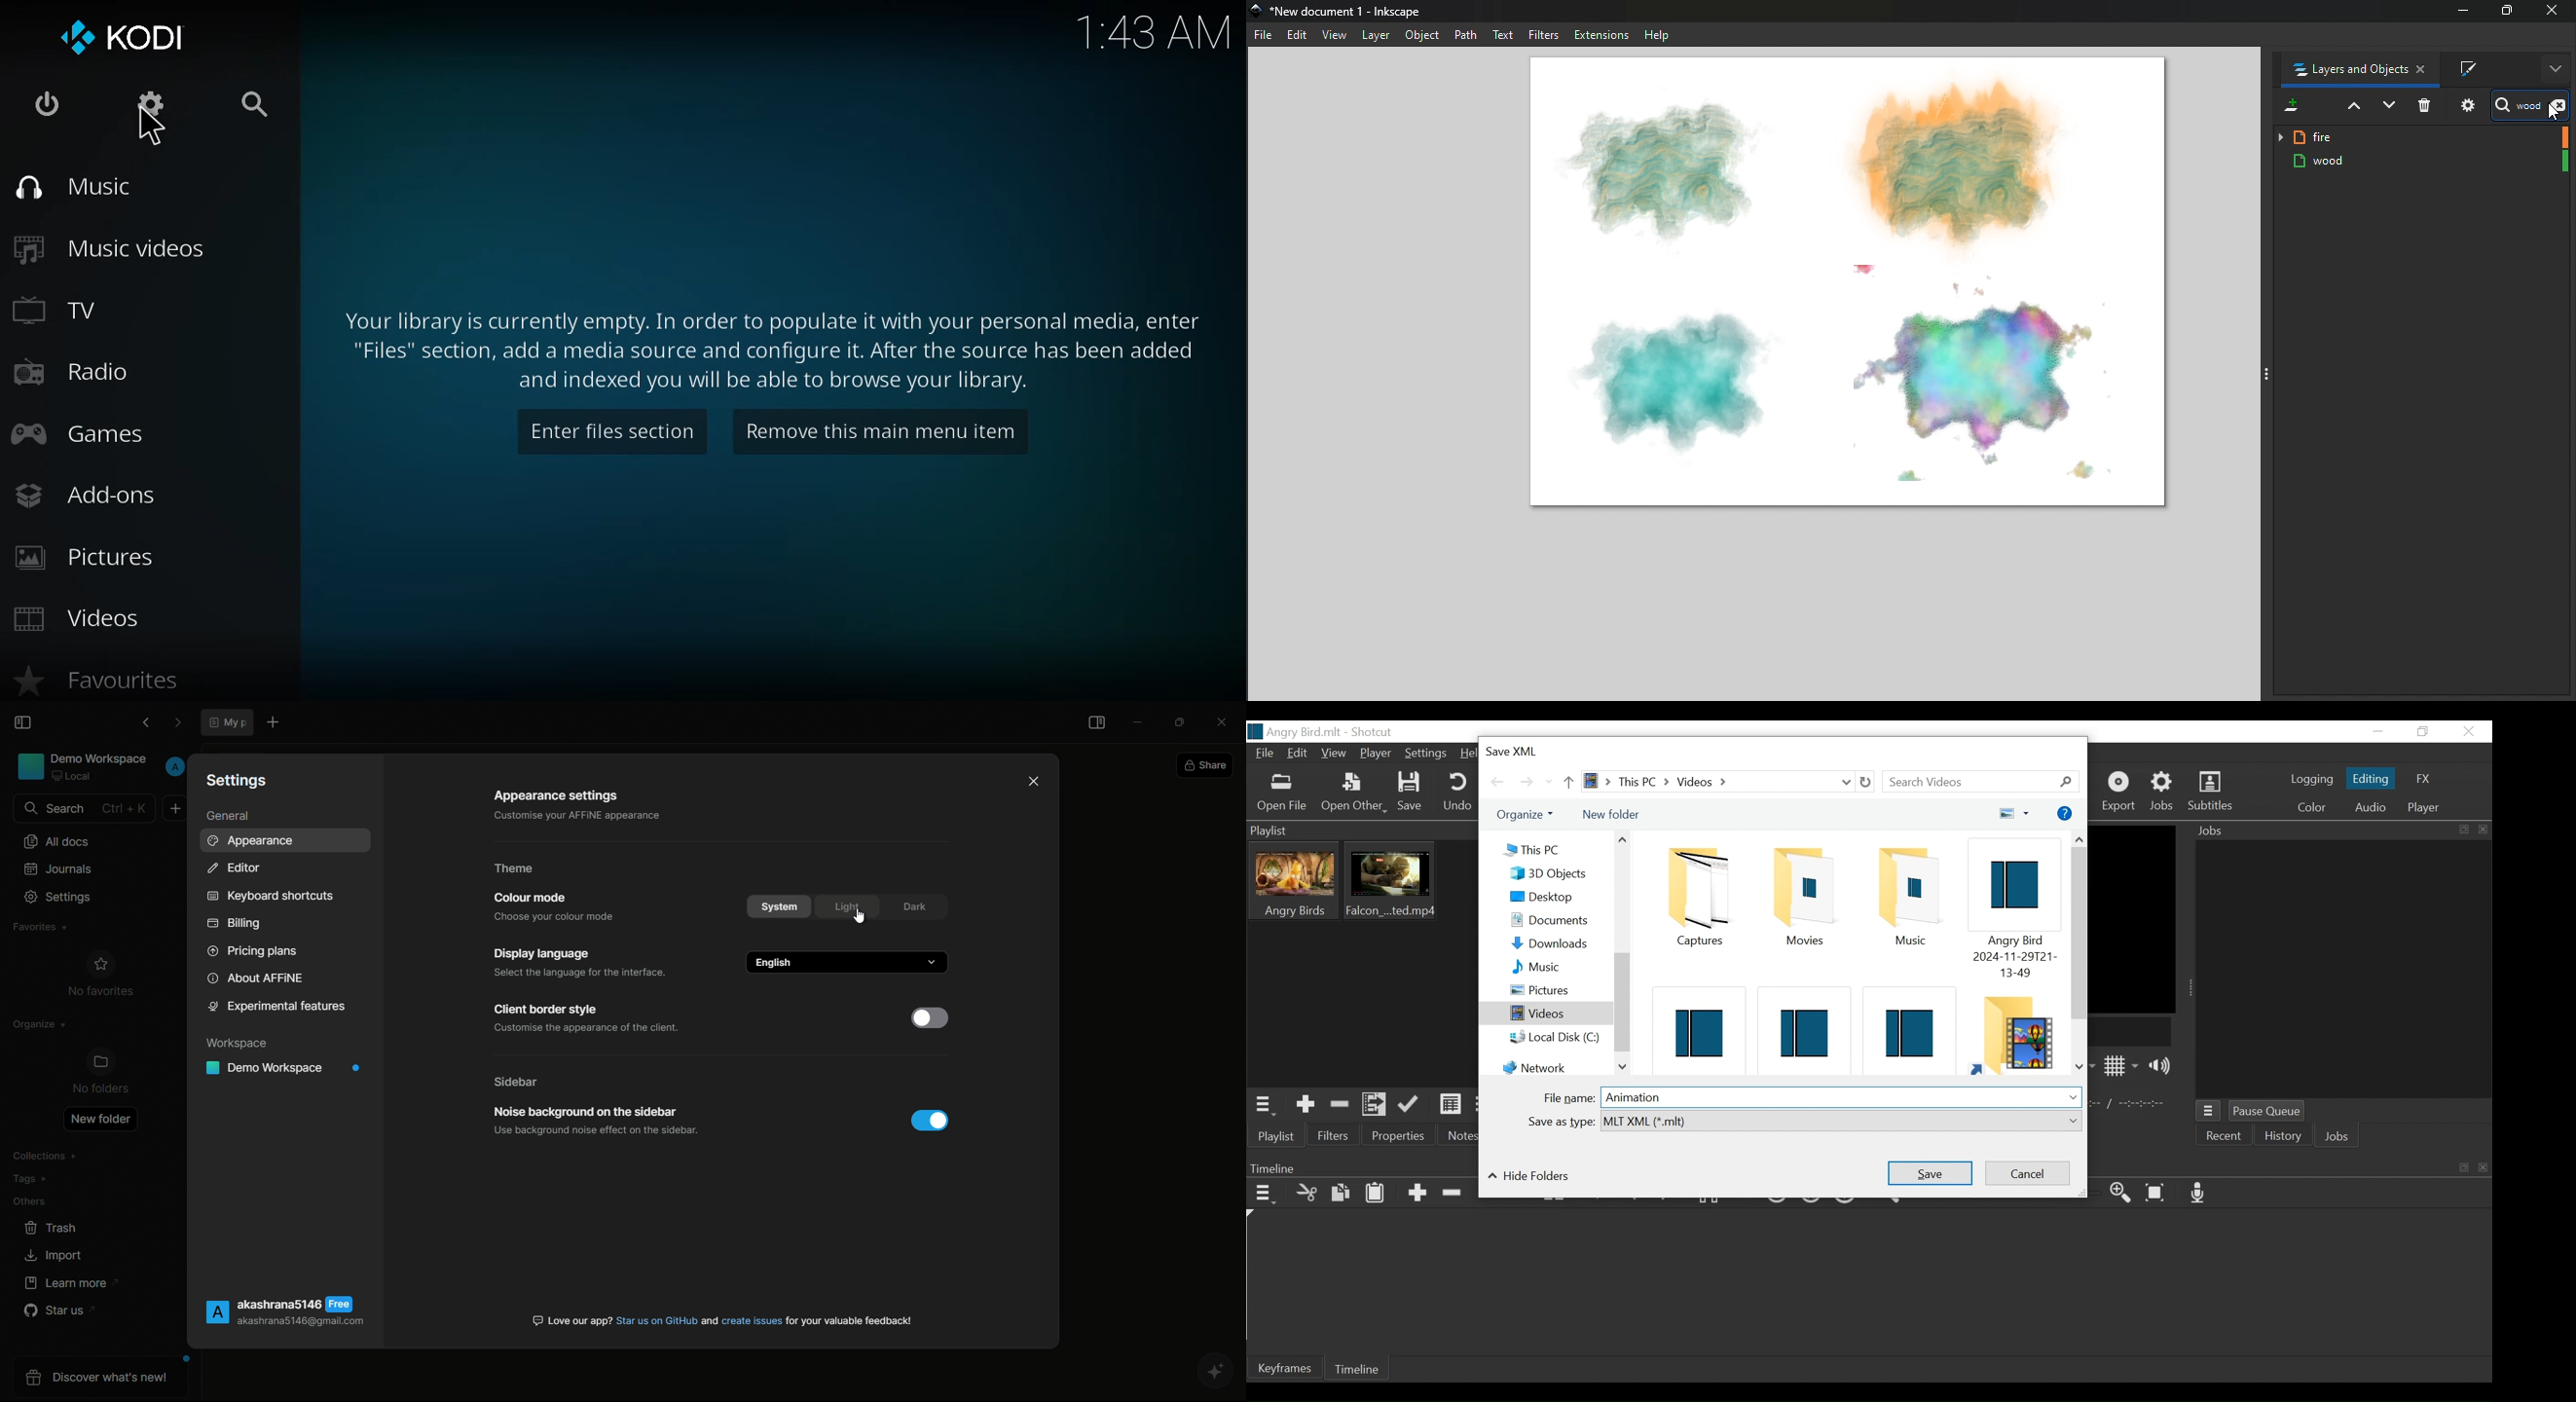 The image size is (2576, 1428). What do you see at coordinates (2271, 1111) in the screenshot?
I see `Pause Queue` at bounding box center [2271, 1111].